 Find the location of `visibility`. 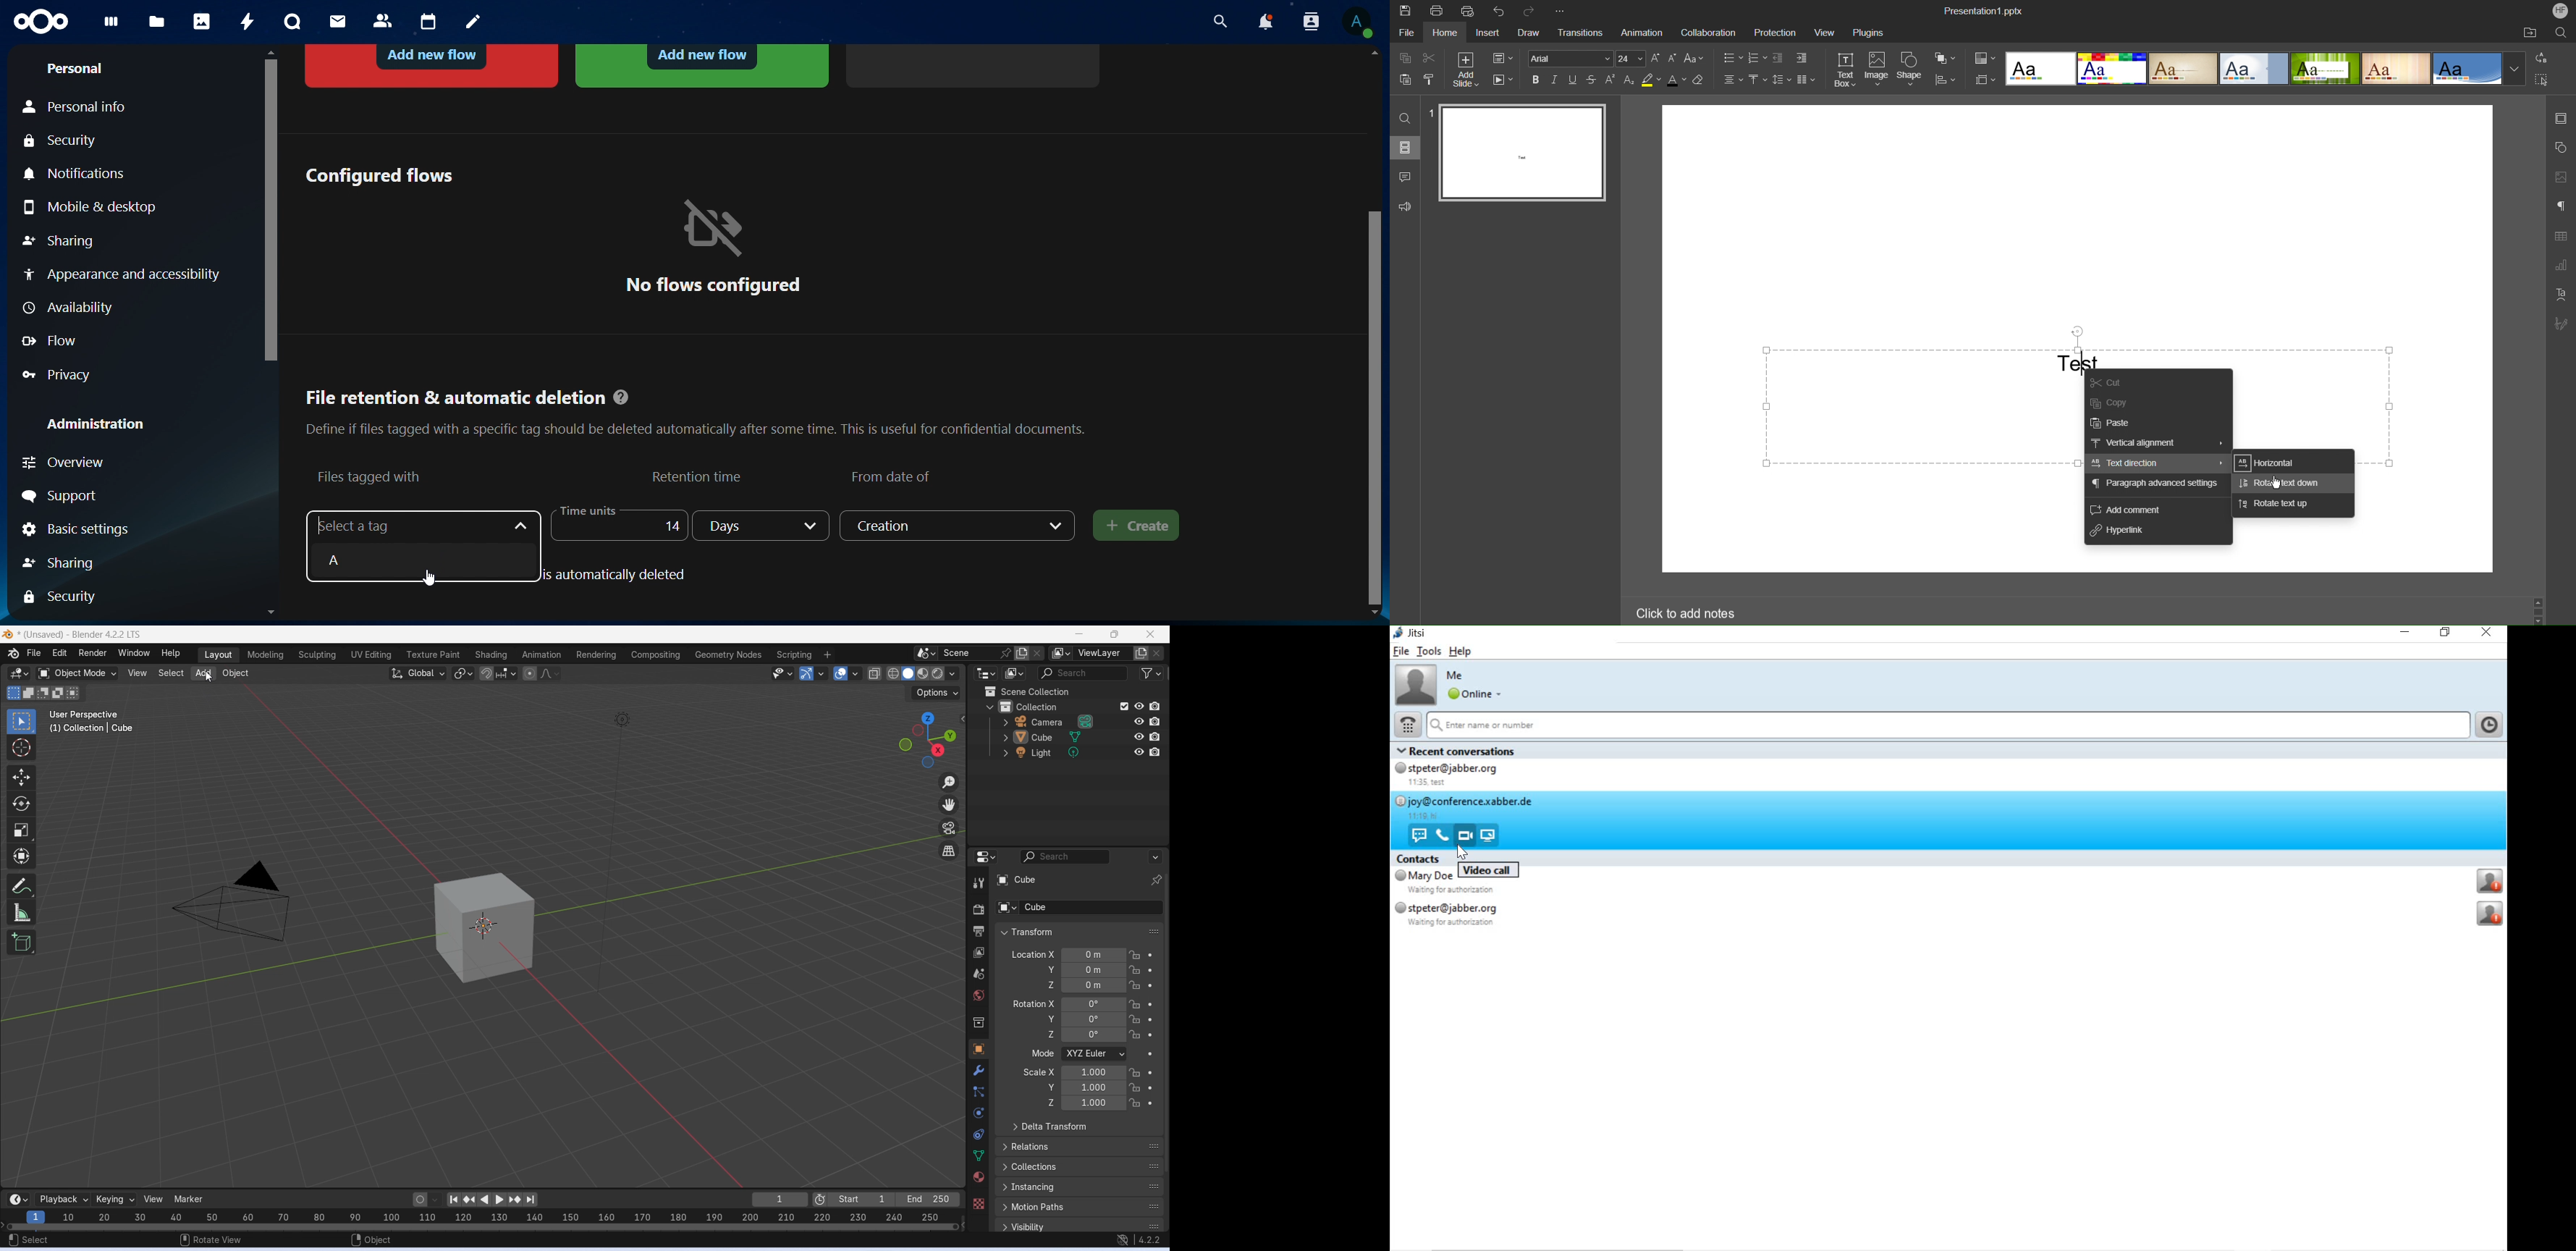

visibility is located at coordinates (1082, 1225).